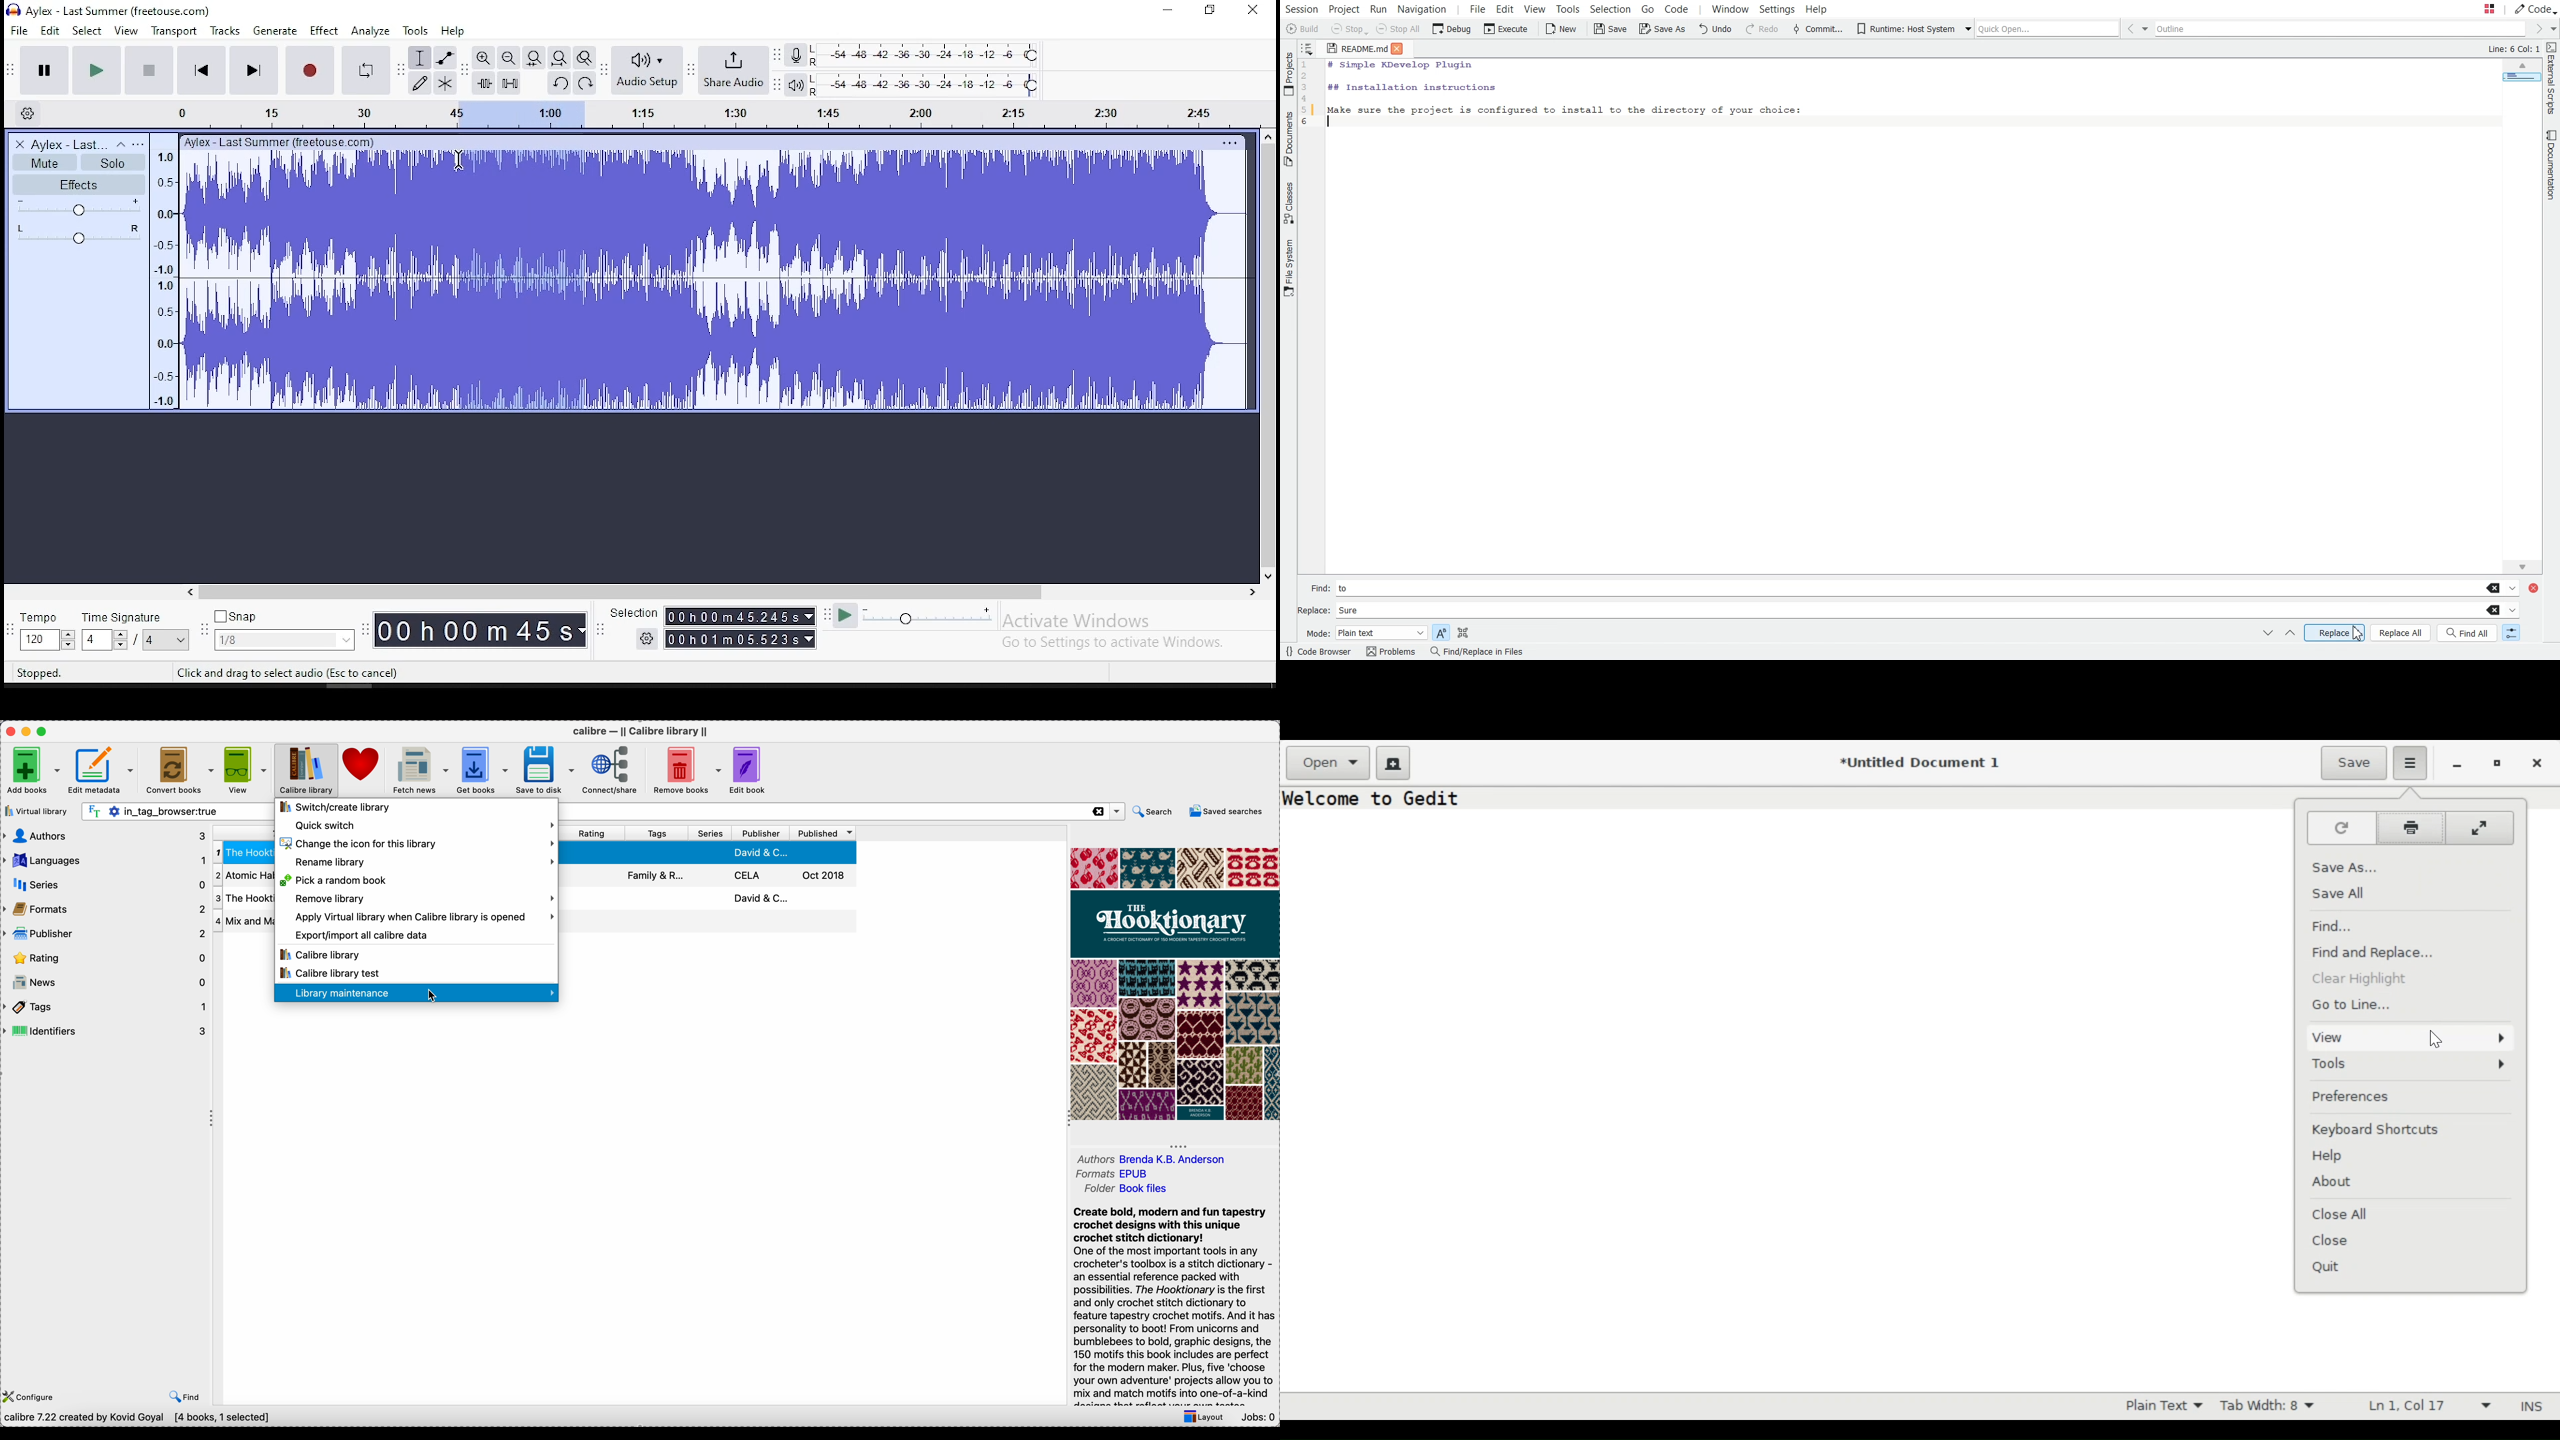 This screenshot has width=2576, height=1456. Describe the element at coordinates (610, 771) in the screenshot. I see `connect/share` at that location.